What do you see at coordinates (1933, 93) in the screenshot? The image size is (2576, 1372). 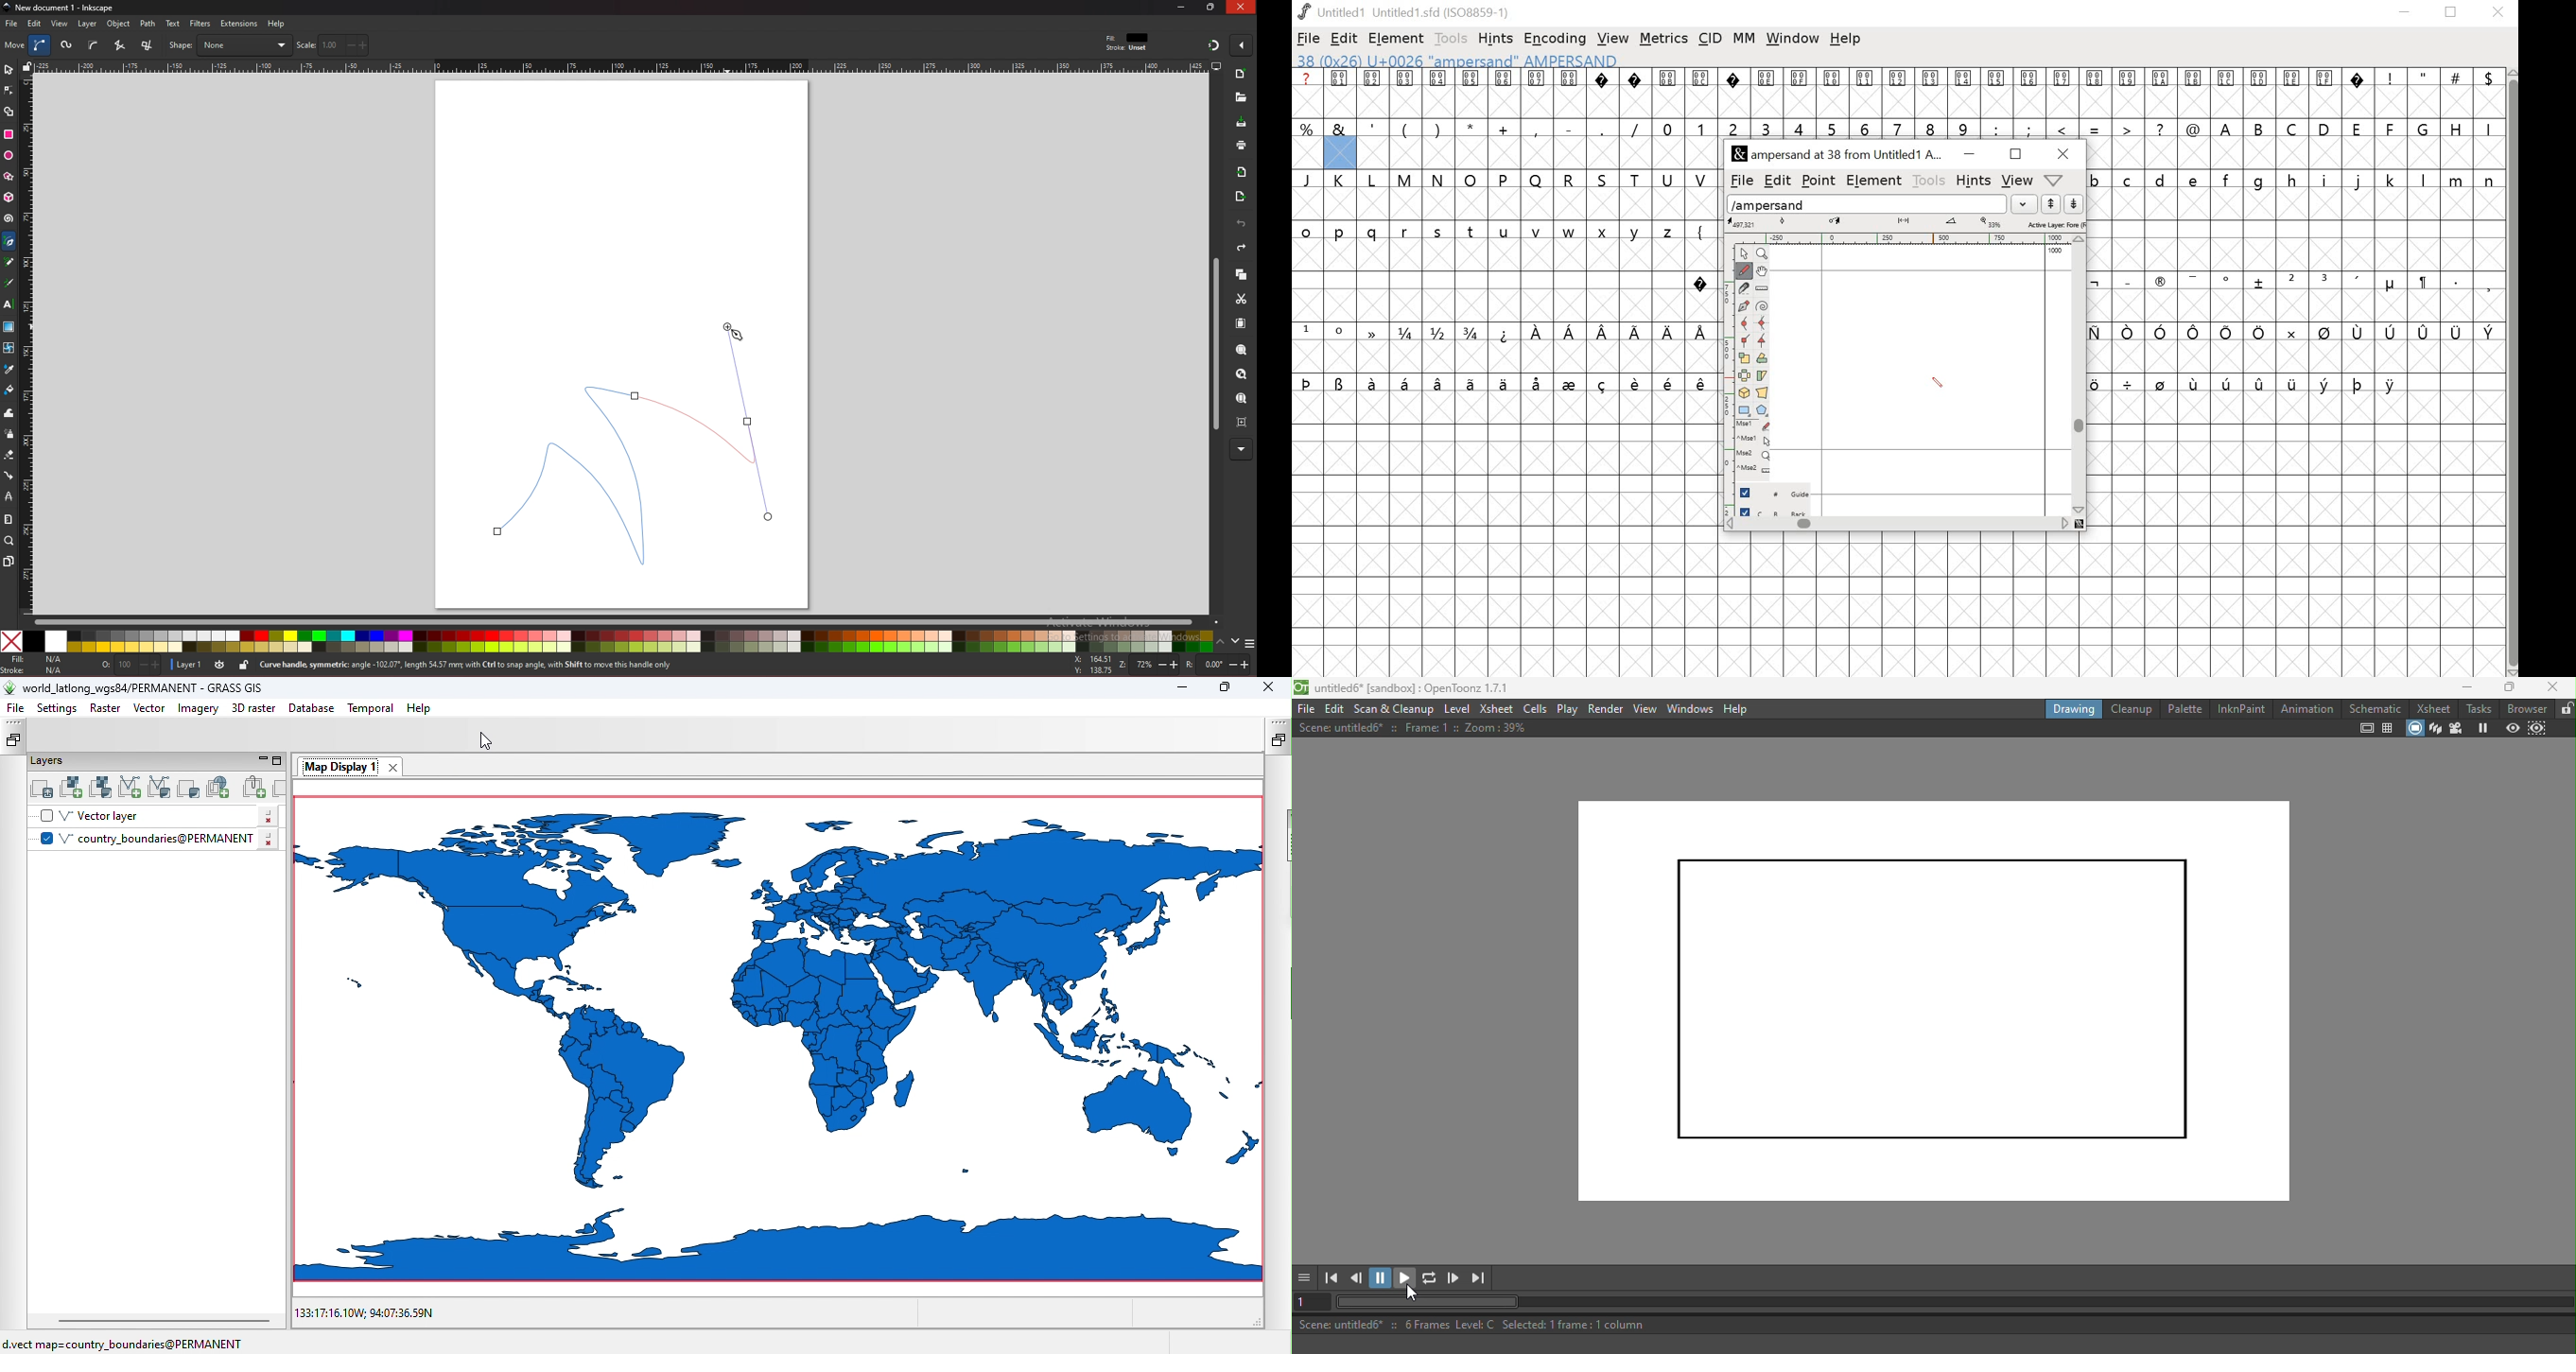 I see `0013` at bounding box center [1933, 93].